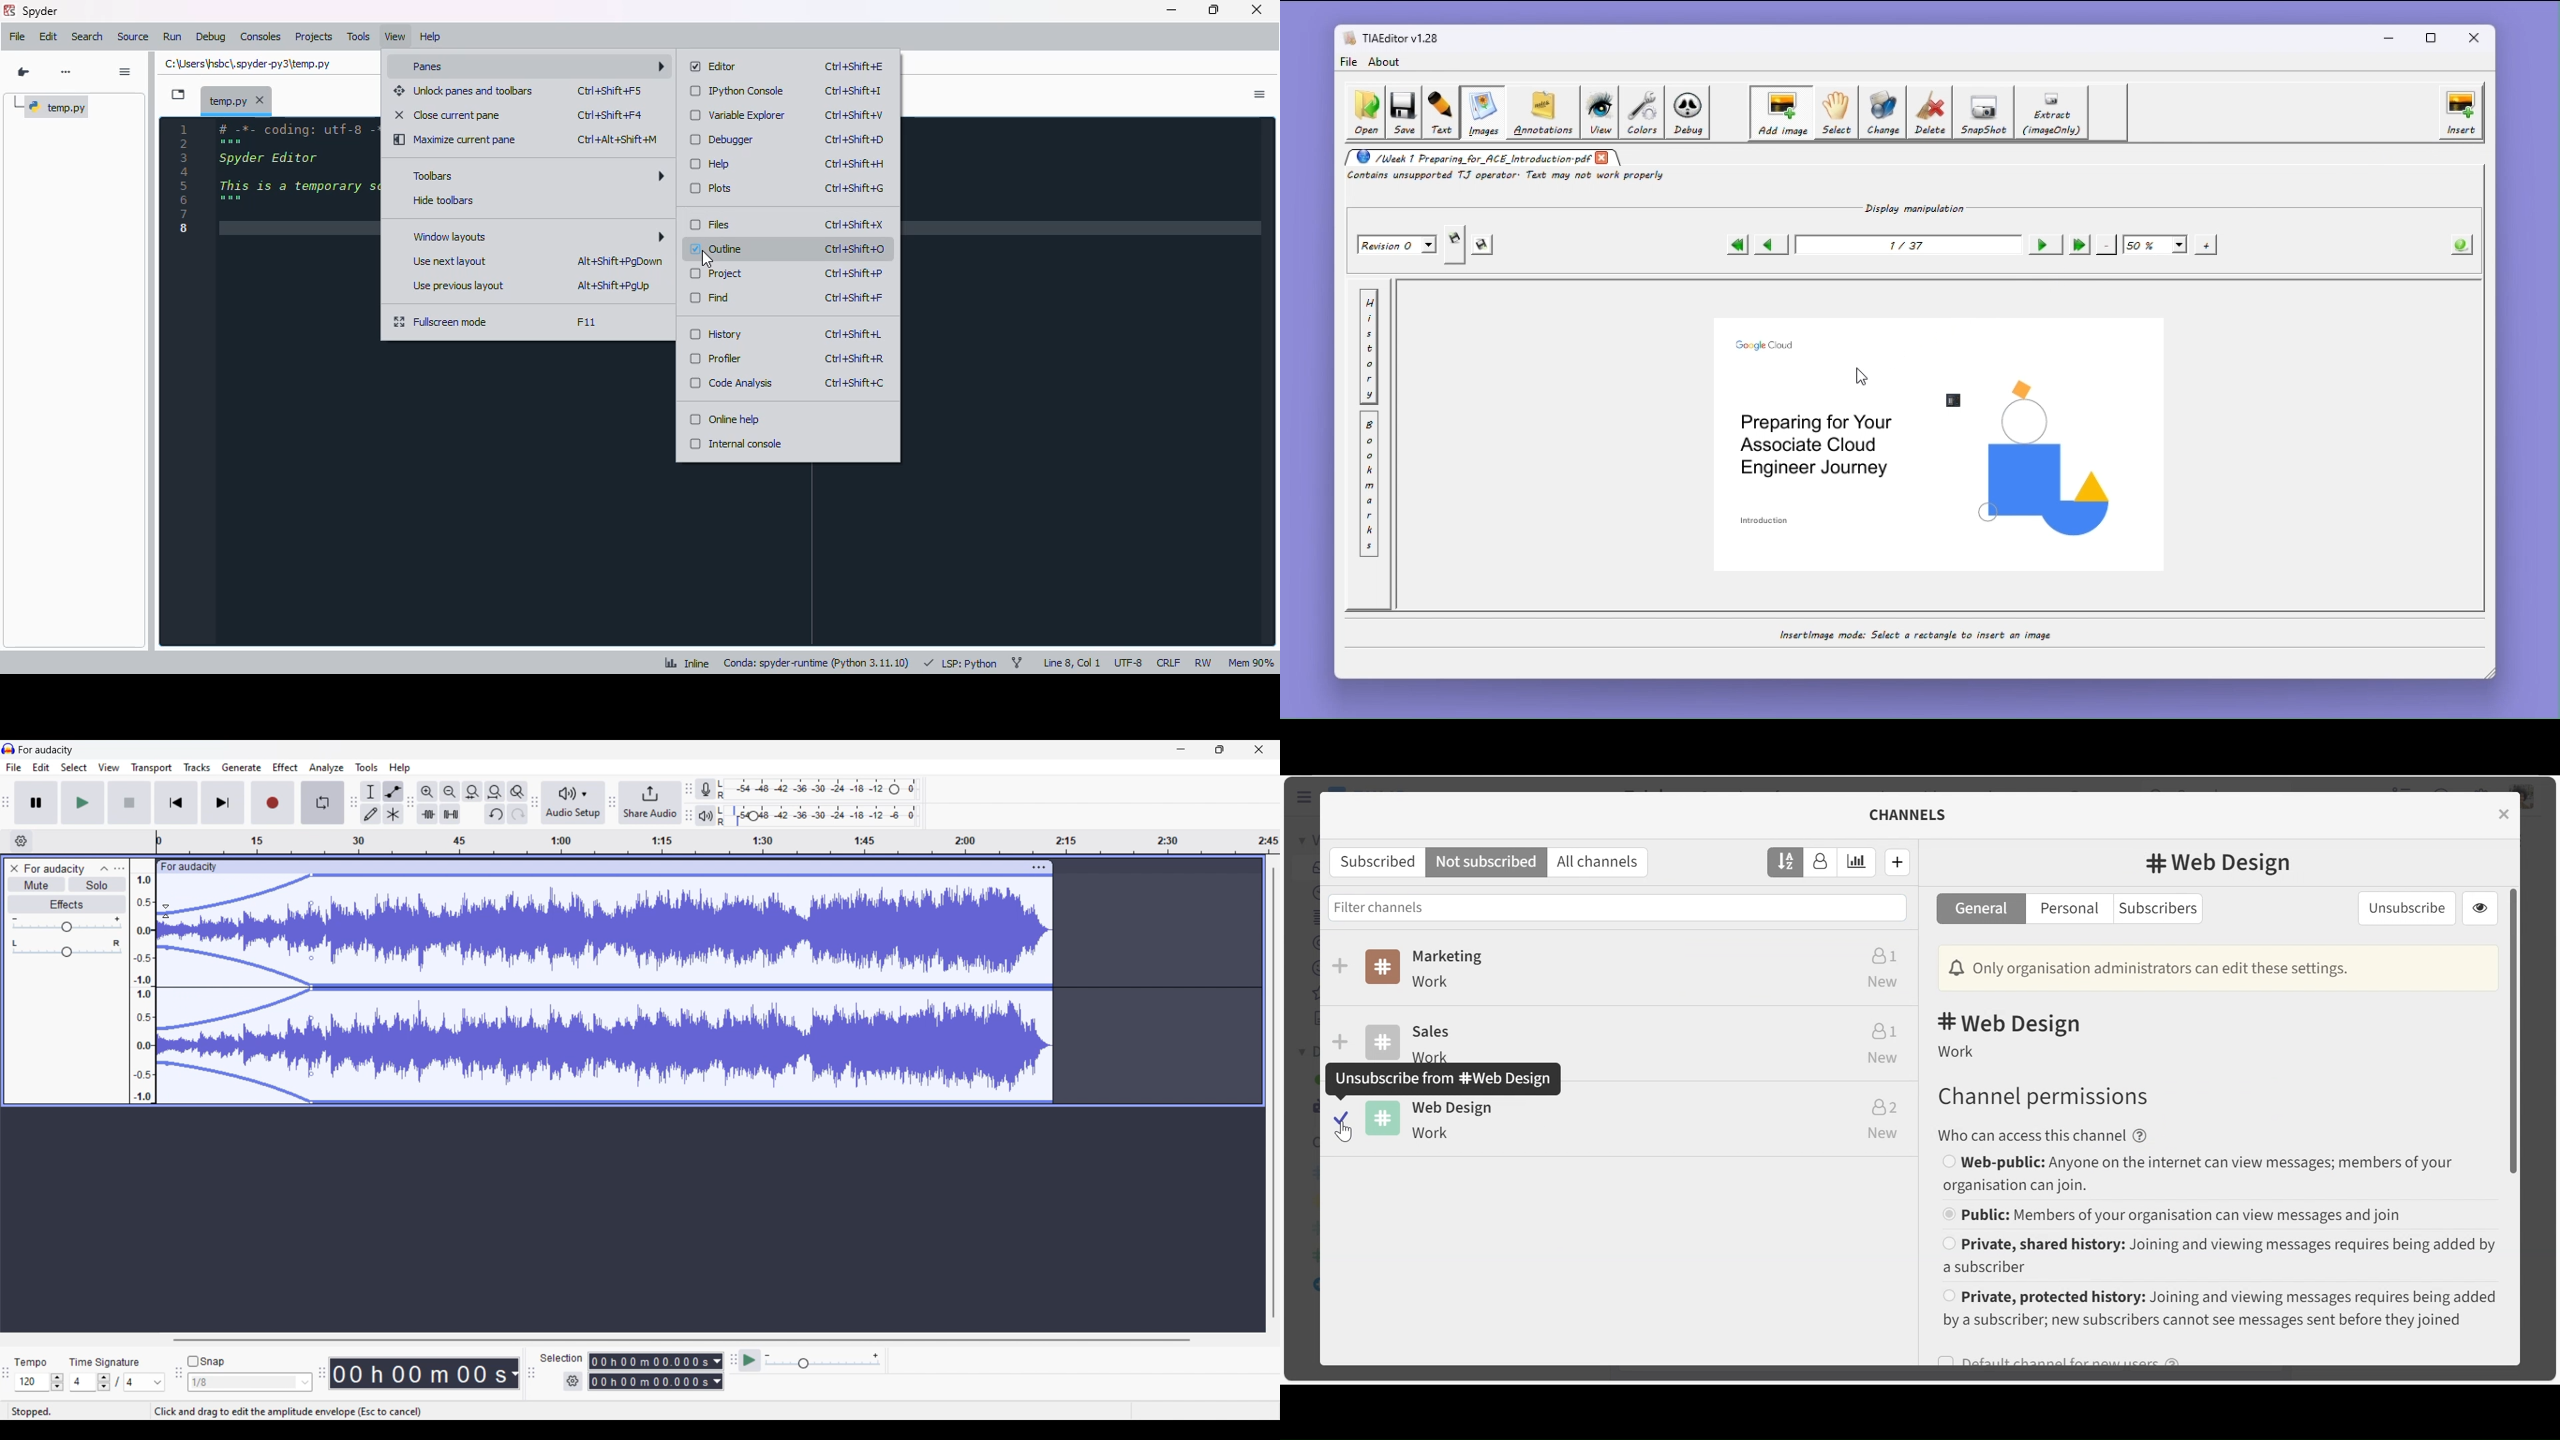 The height and width of the screenshot is (1456, 2576). I want to click on close, so click(1258, 9).